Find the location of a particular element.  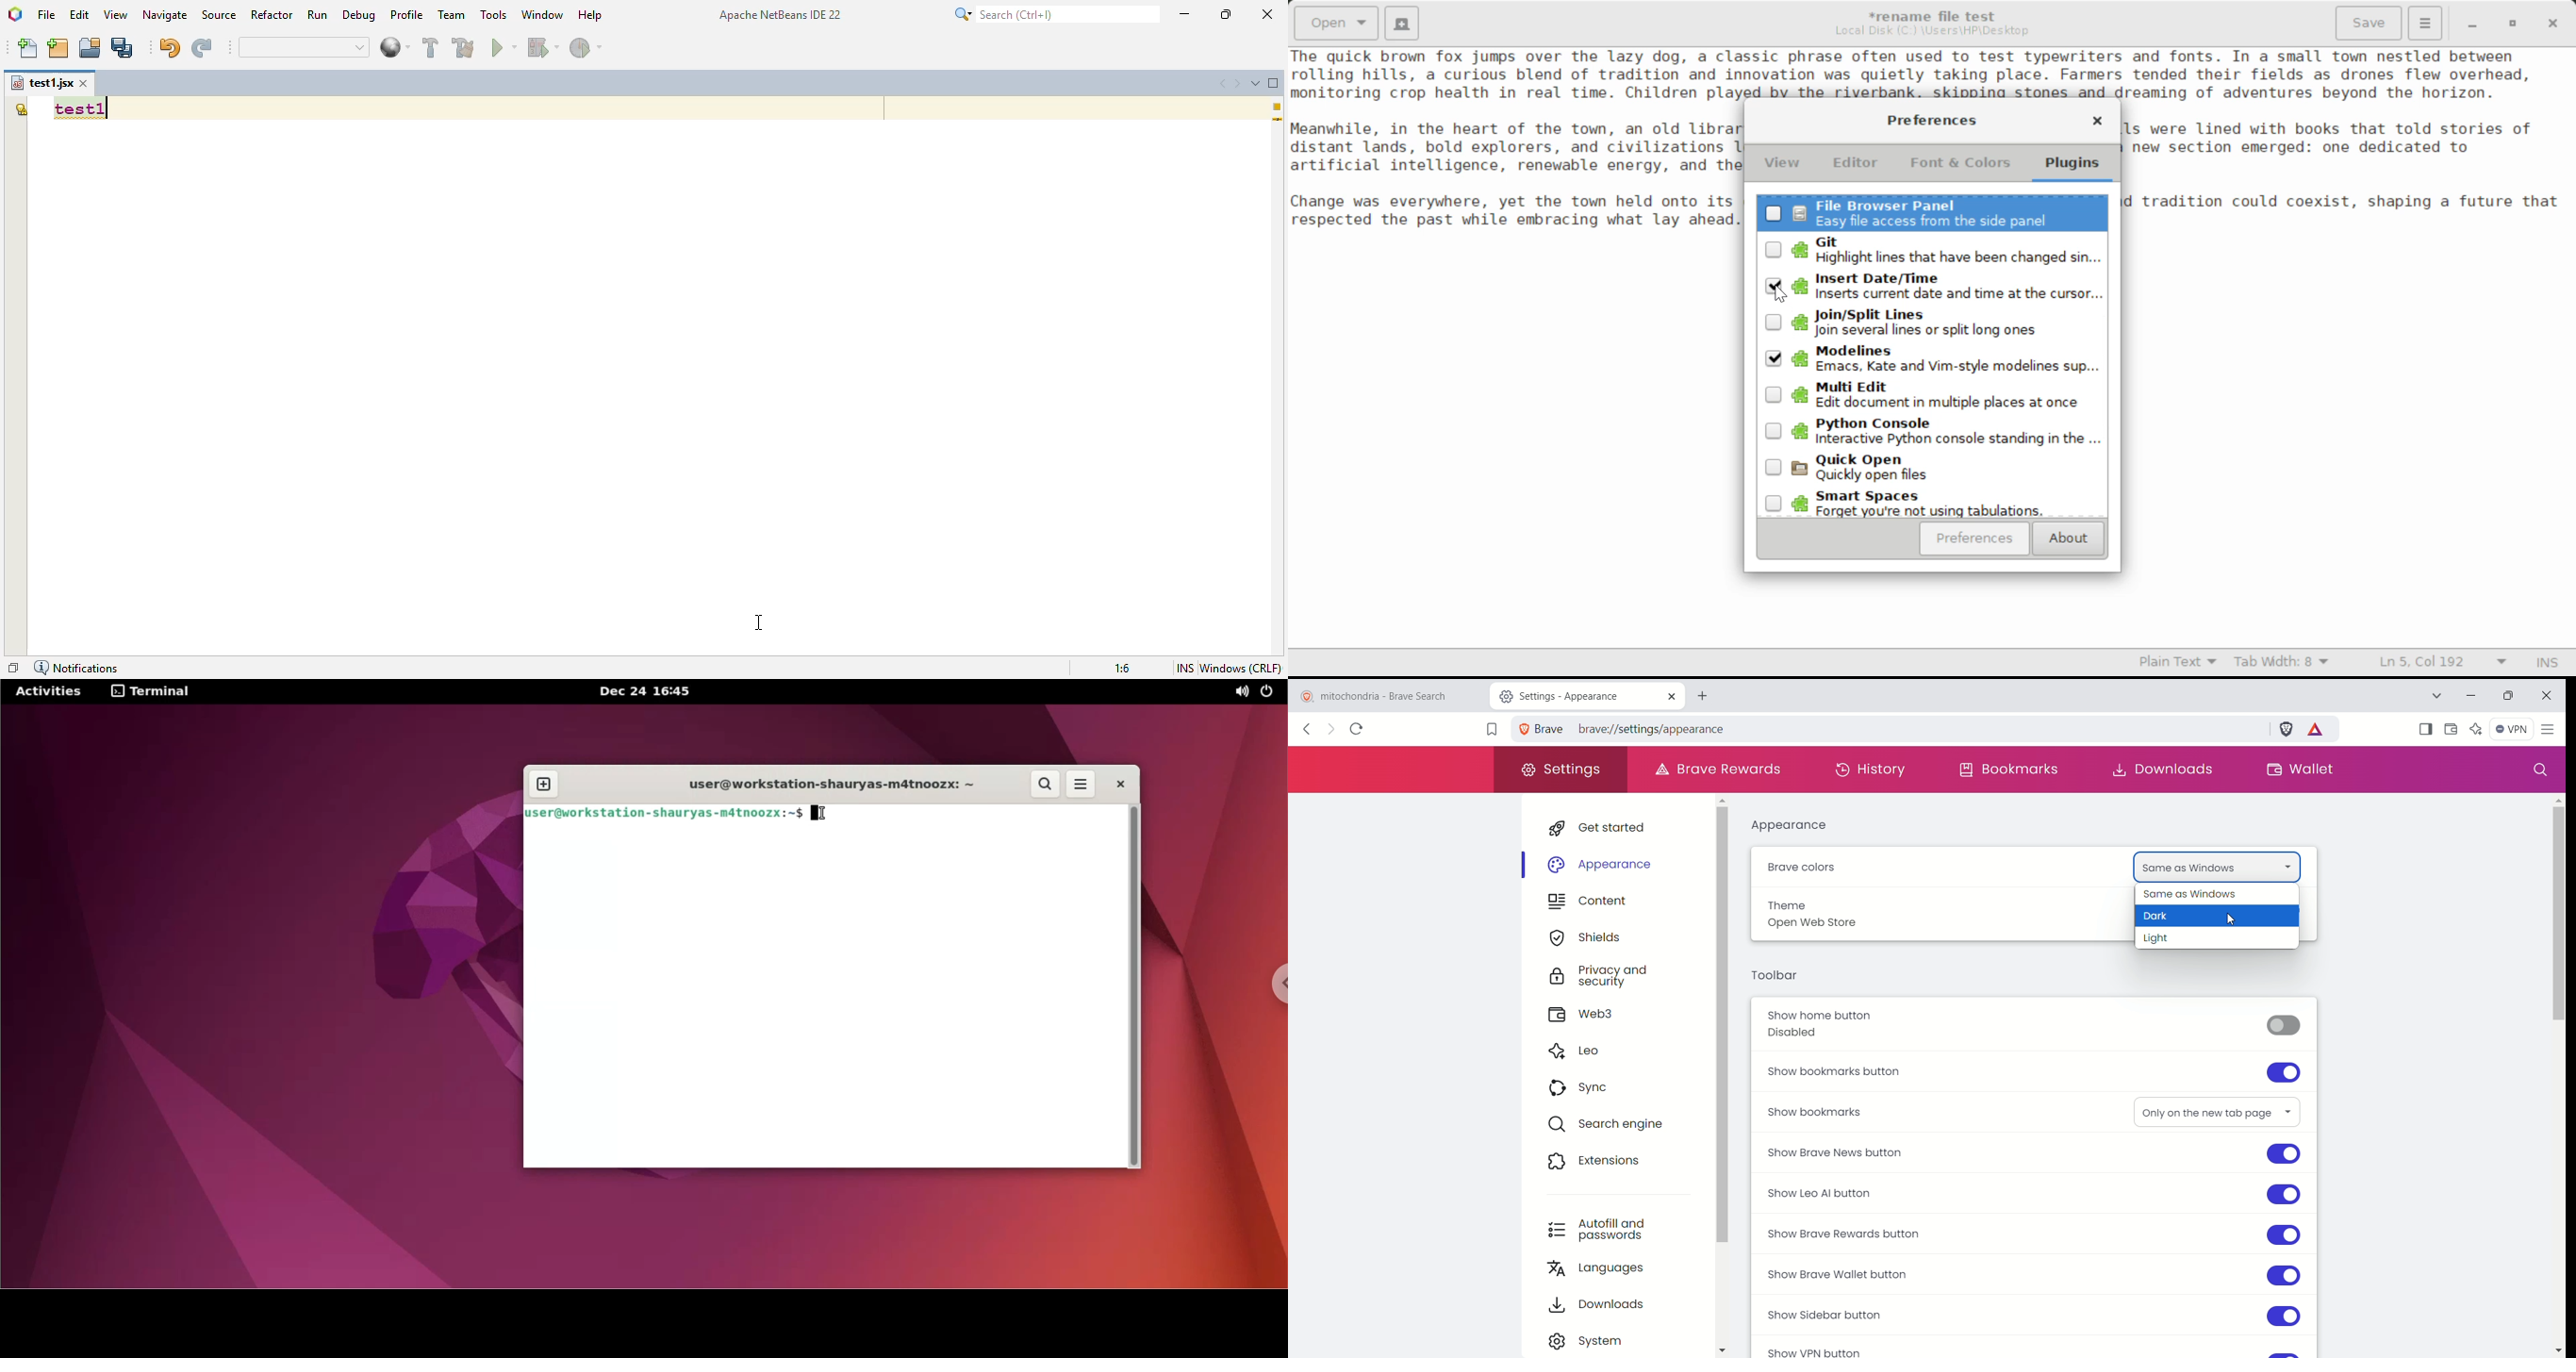

Close Window is located at coordinates (2097, 123).